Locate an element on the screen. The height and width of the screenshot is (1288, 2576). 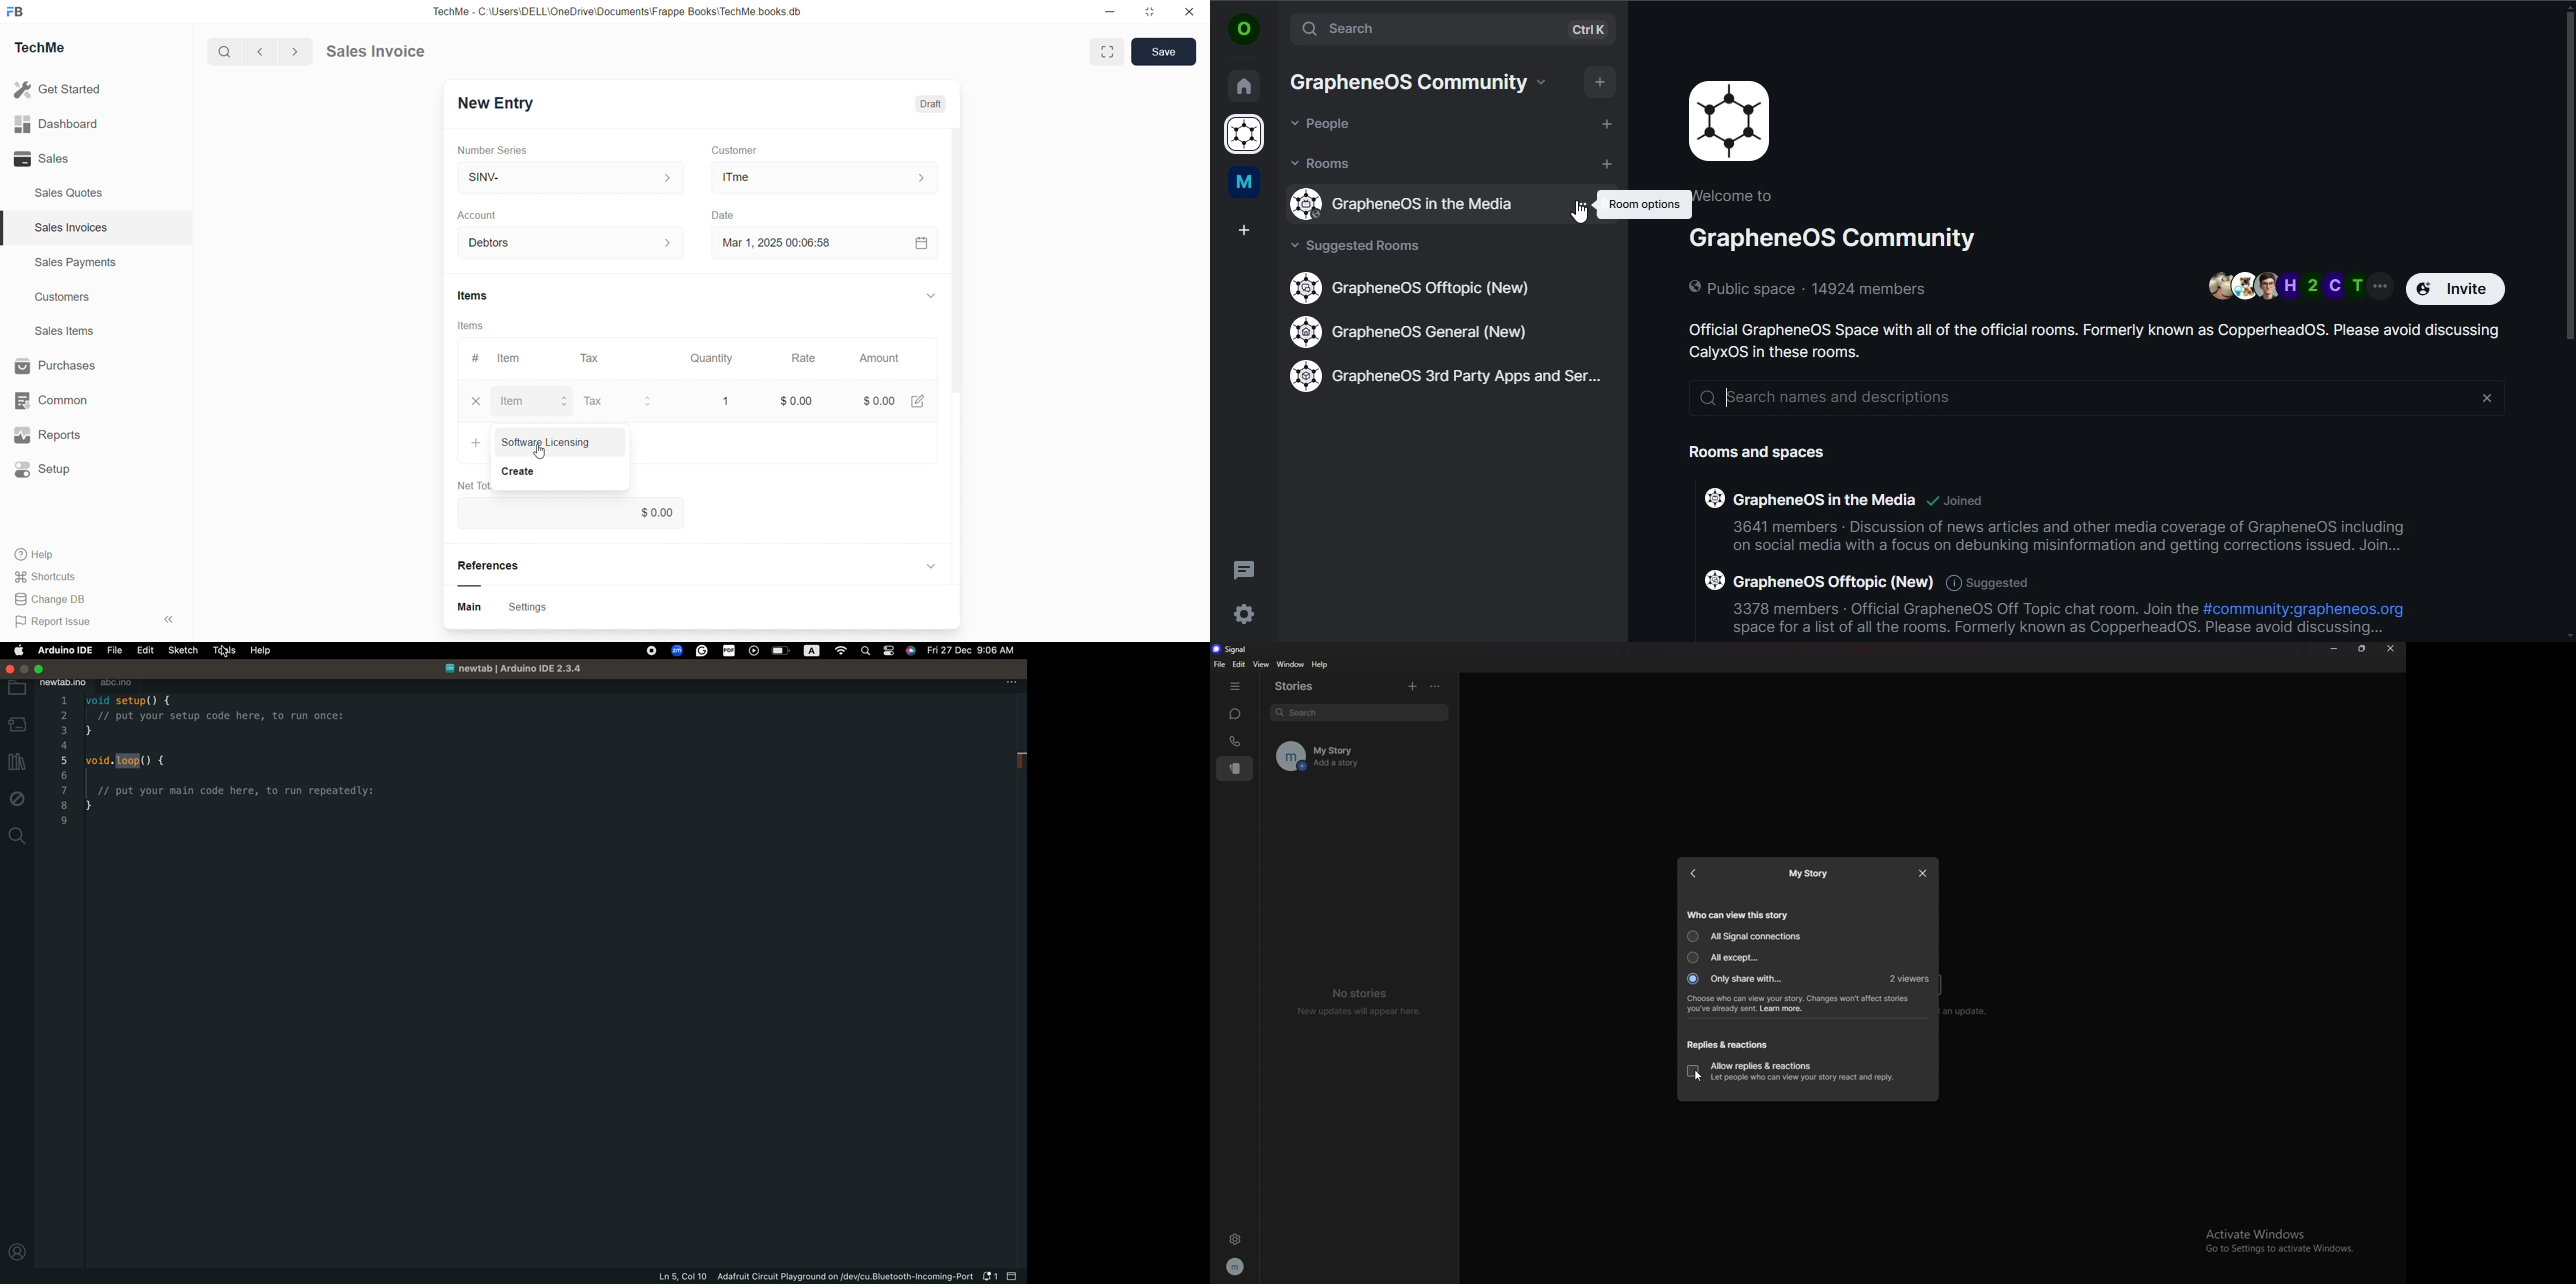
New Entry is located at coordinates (501, 101).